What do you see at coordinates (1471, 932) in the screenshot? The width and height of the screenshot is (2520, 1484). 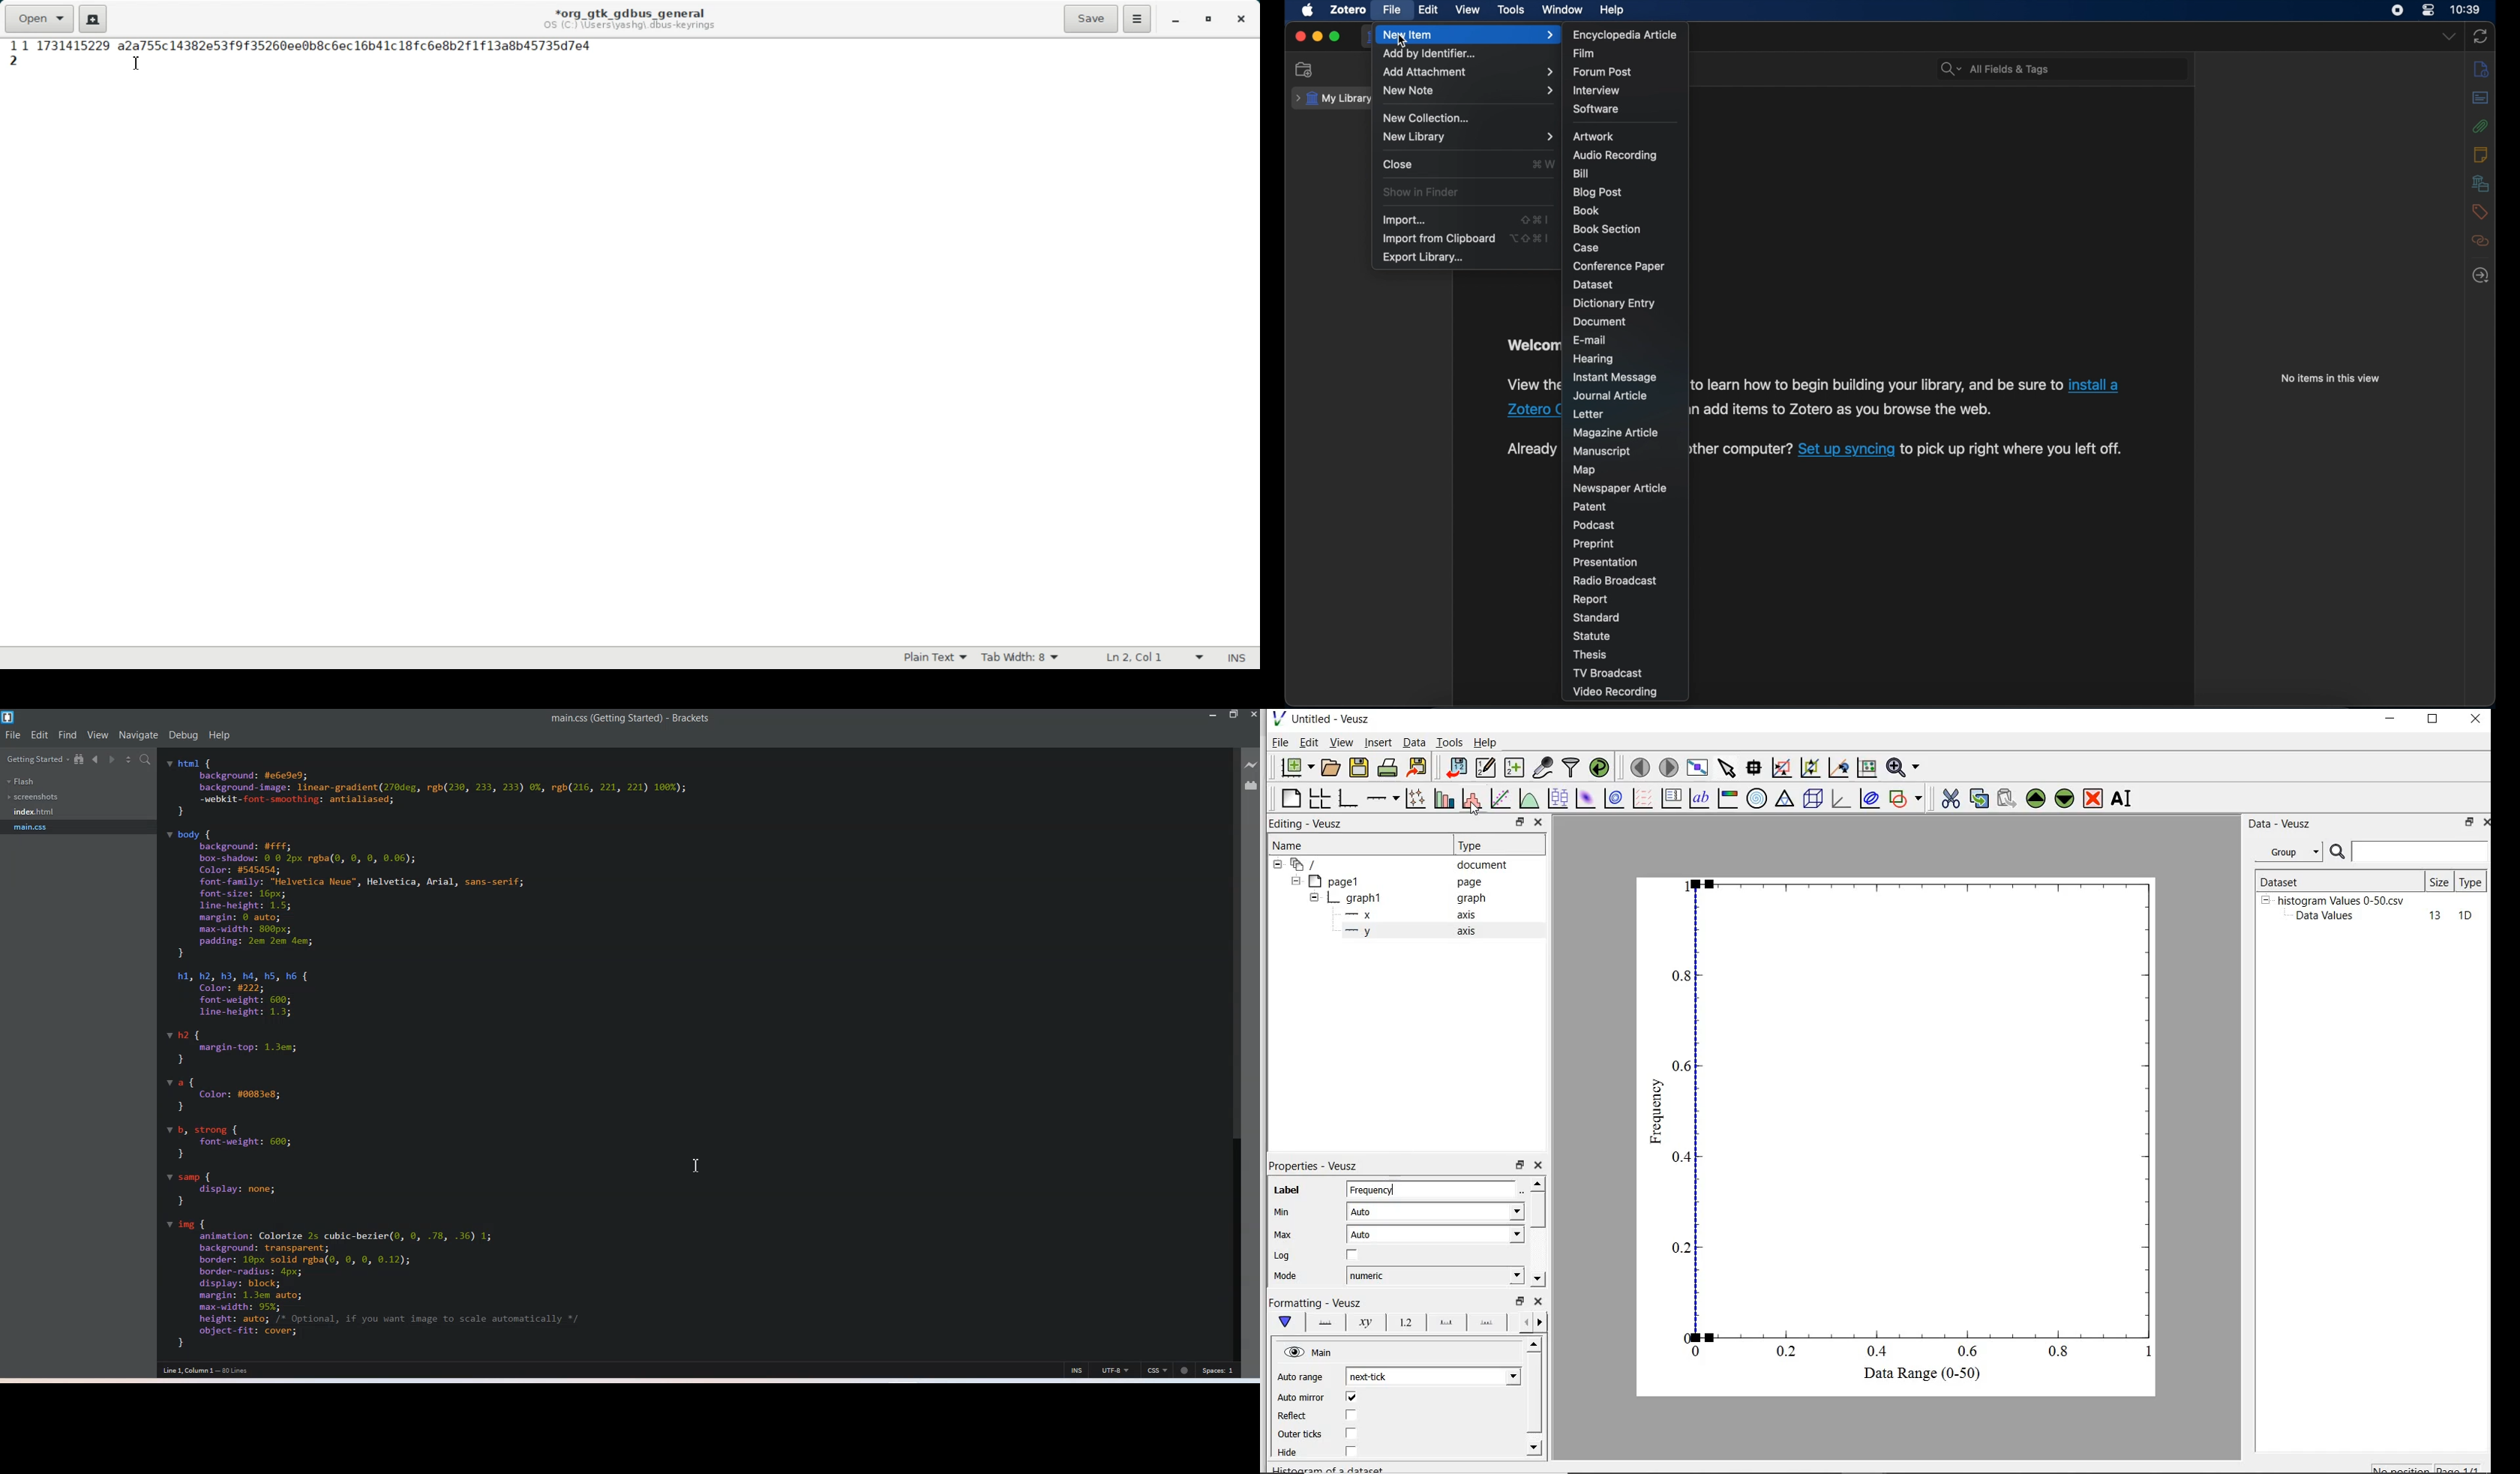 I see `axis` at bounding box center [1471, 932].